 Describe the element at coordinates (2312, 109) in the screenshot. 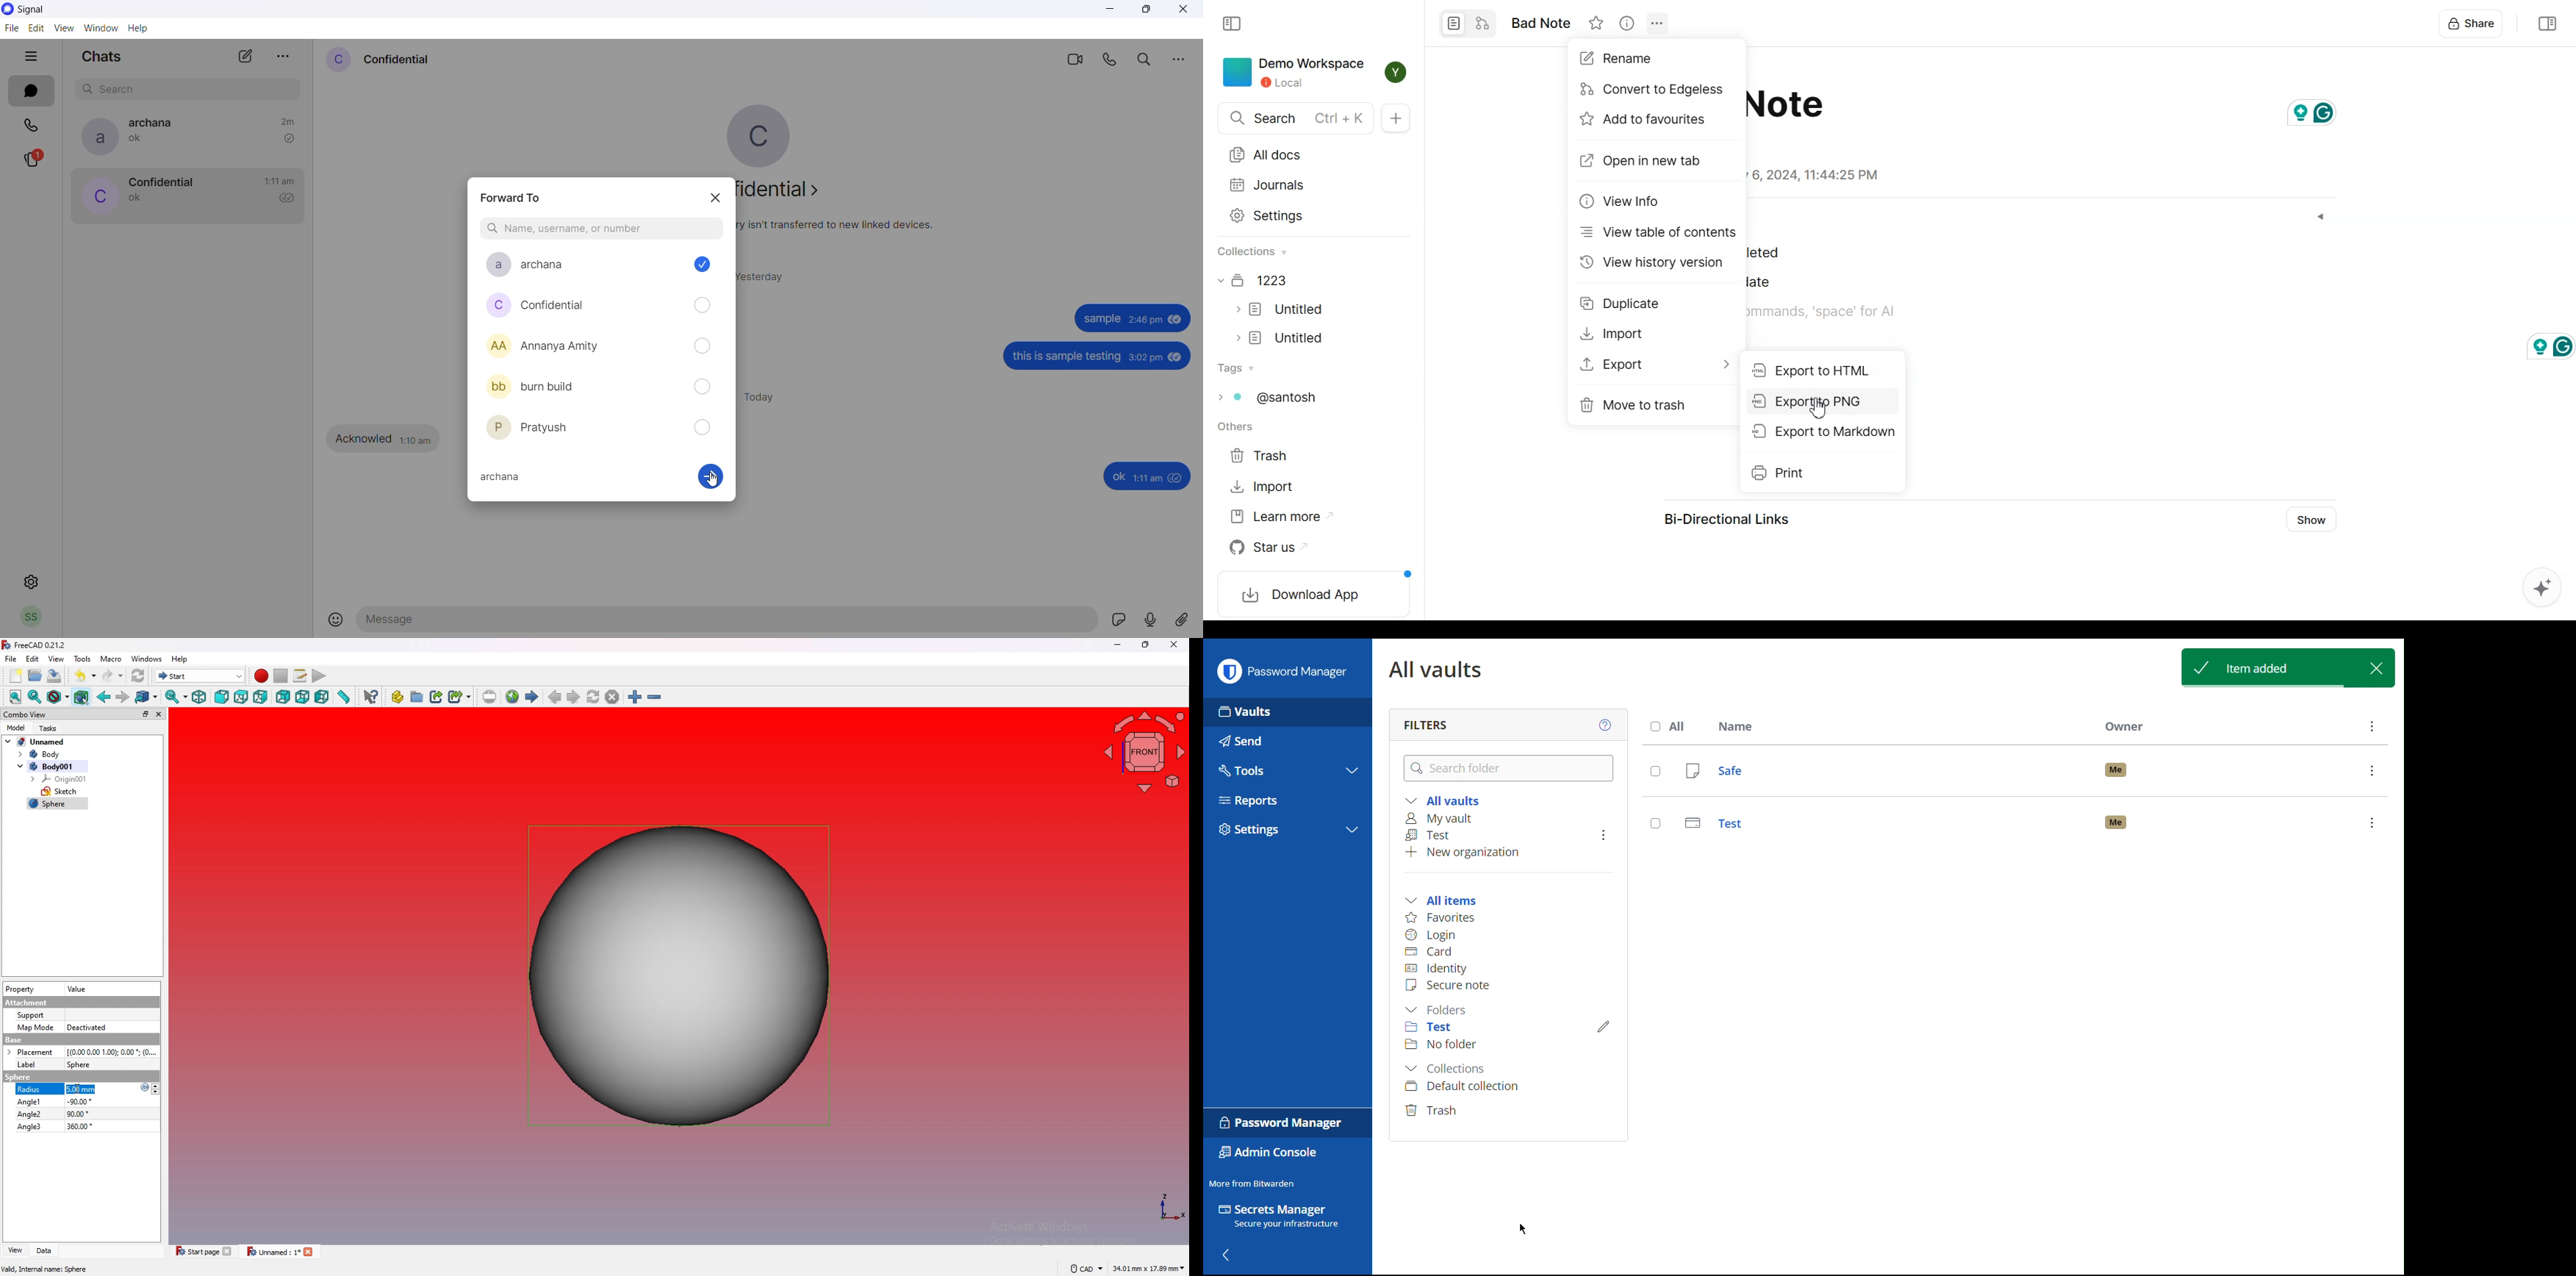

I see `grammarly` at that location.